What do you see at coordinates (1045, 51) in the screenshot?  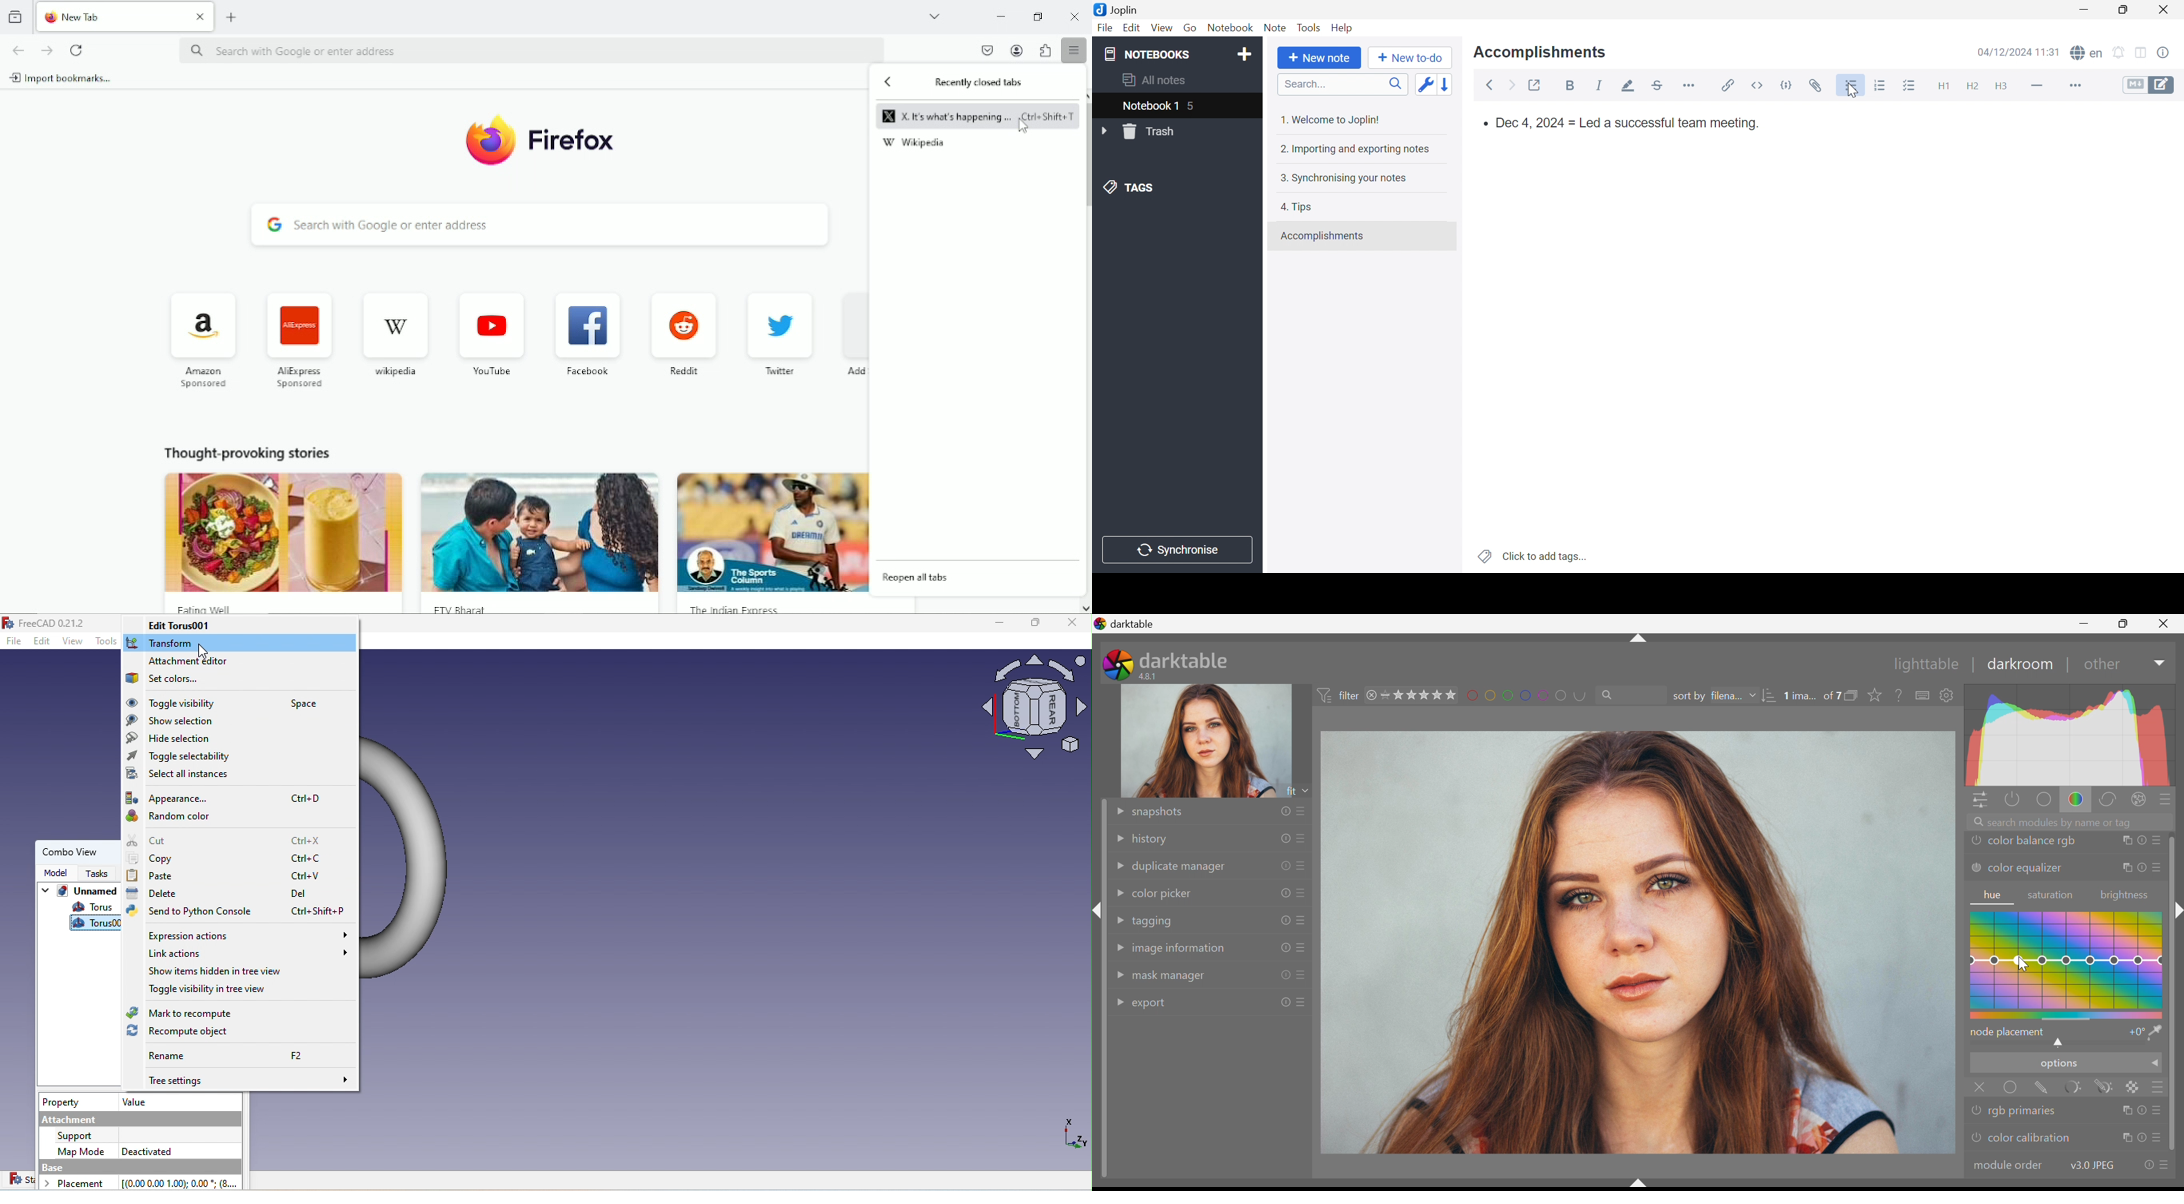 I see `extensions` at bounding box center [1045, 51].